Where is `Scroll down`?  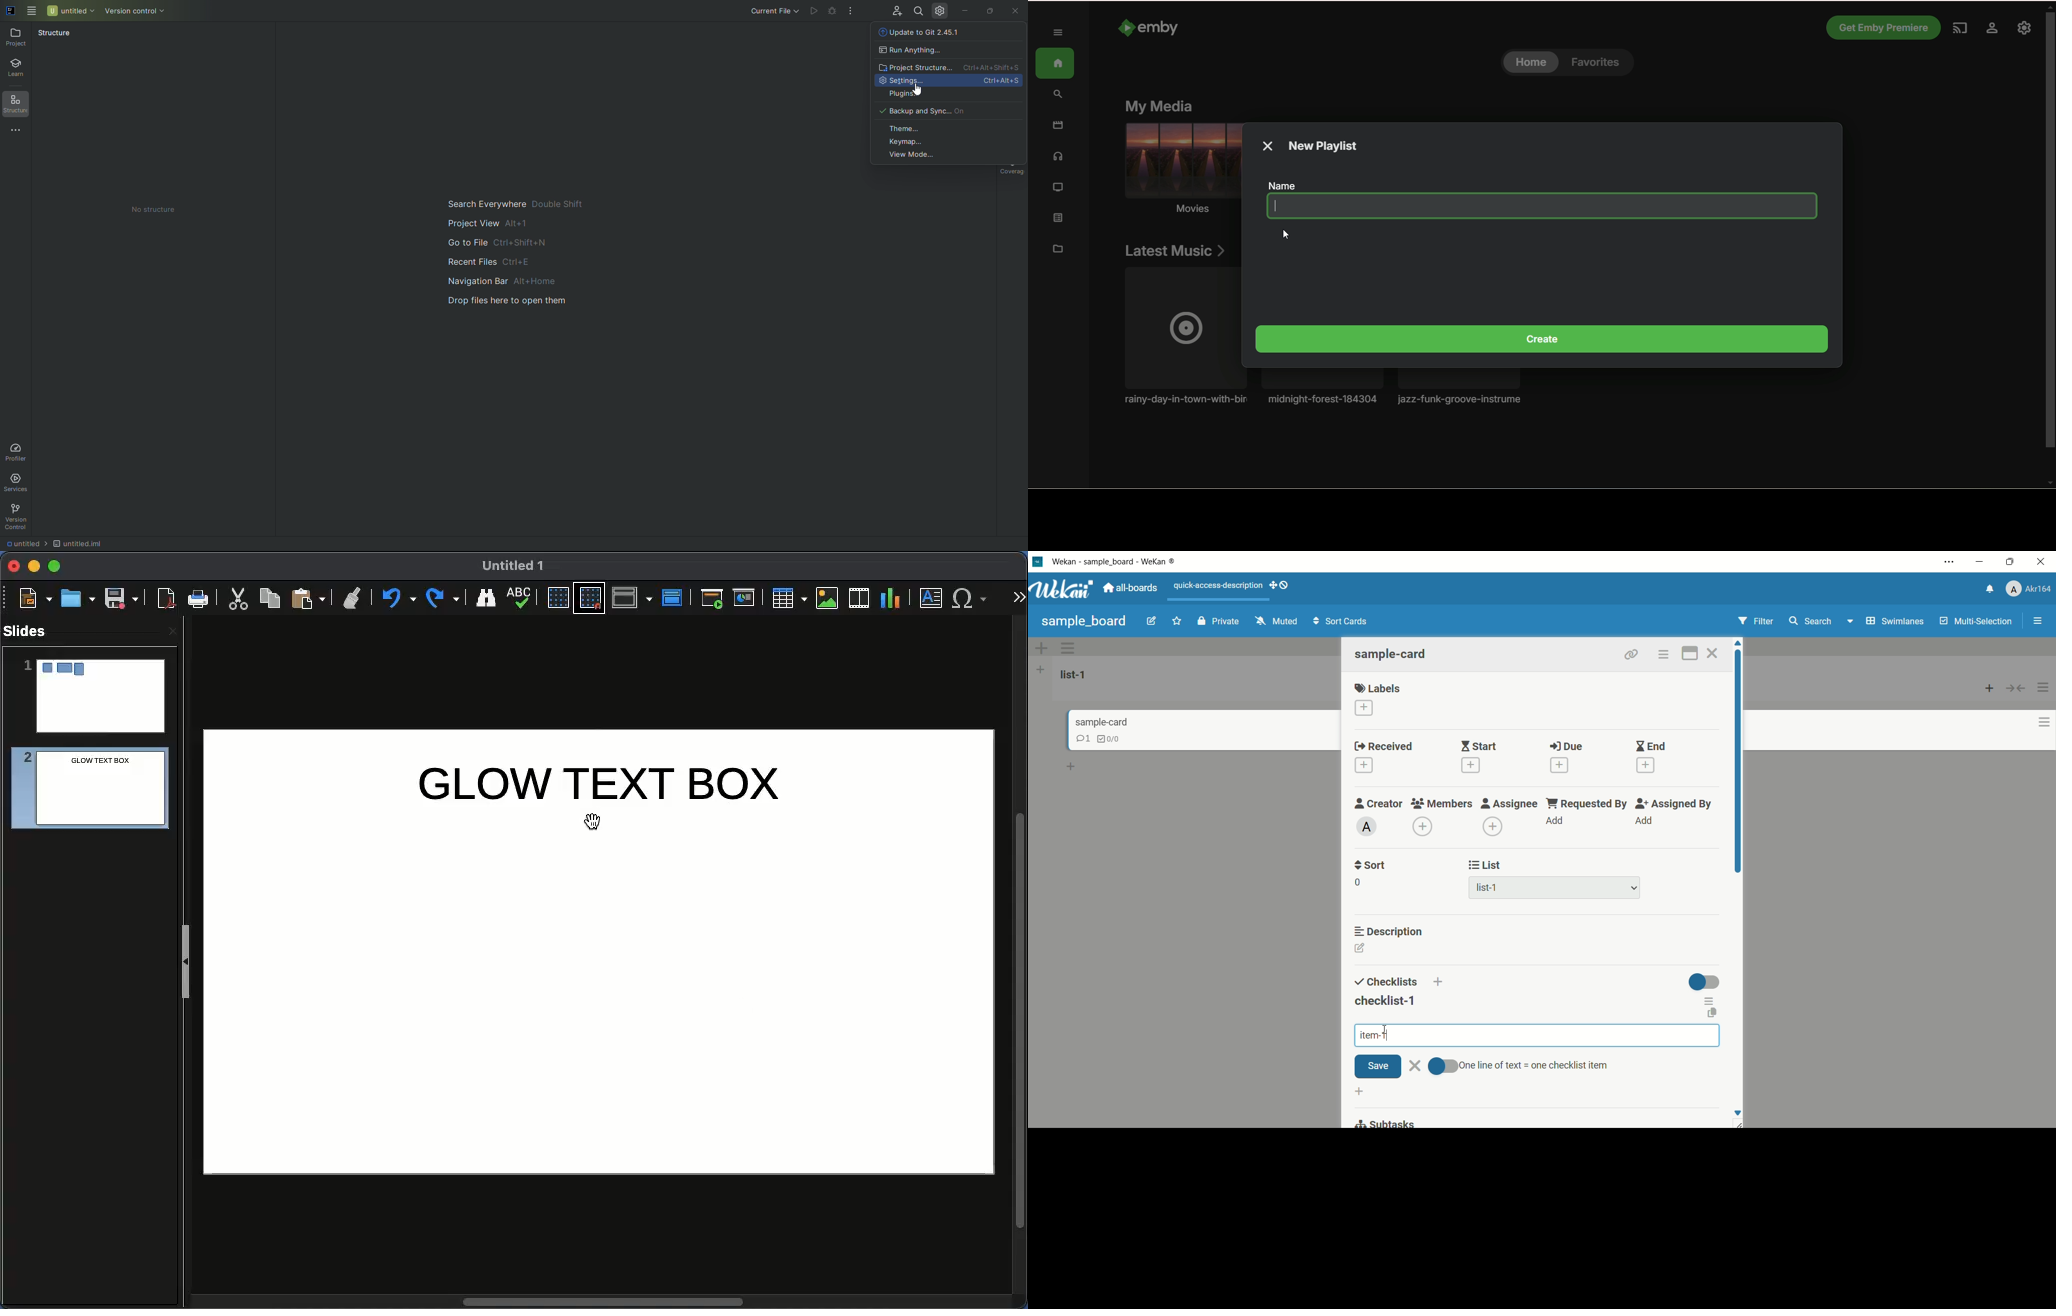 Scroll down is located at coordinates (1737, 1113).